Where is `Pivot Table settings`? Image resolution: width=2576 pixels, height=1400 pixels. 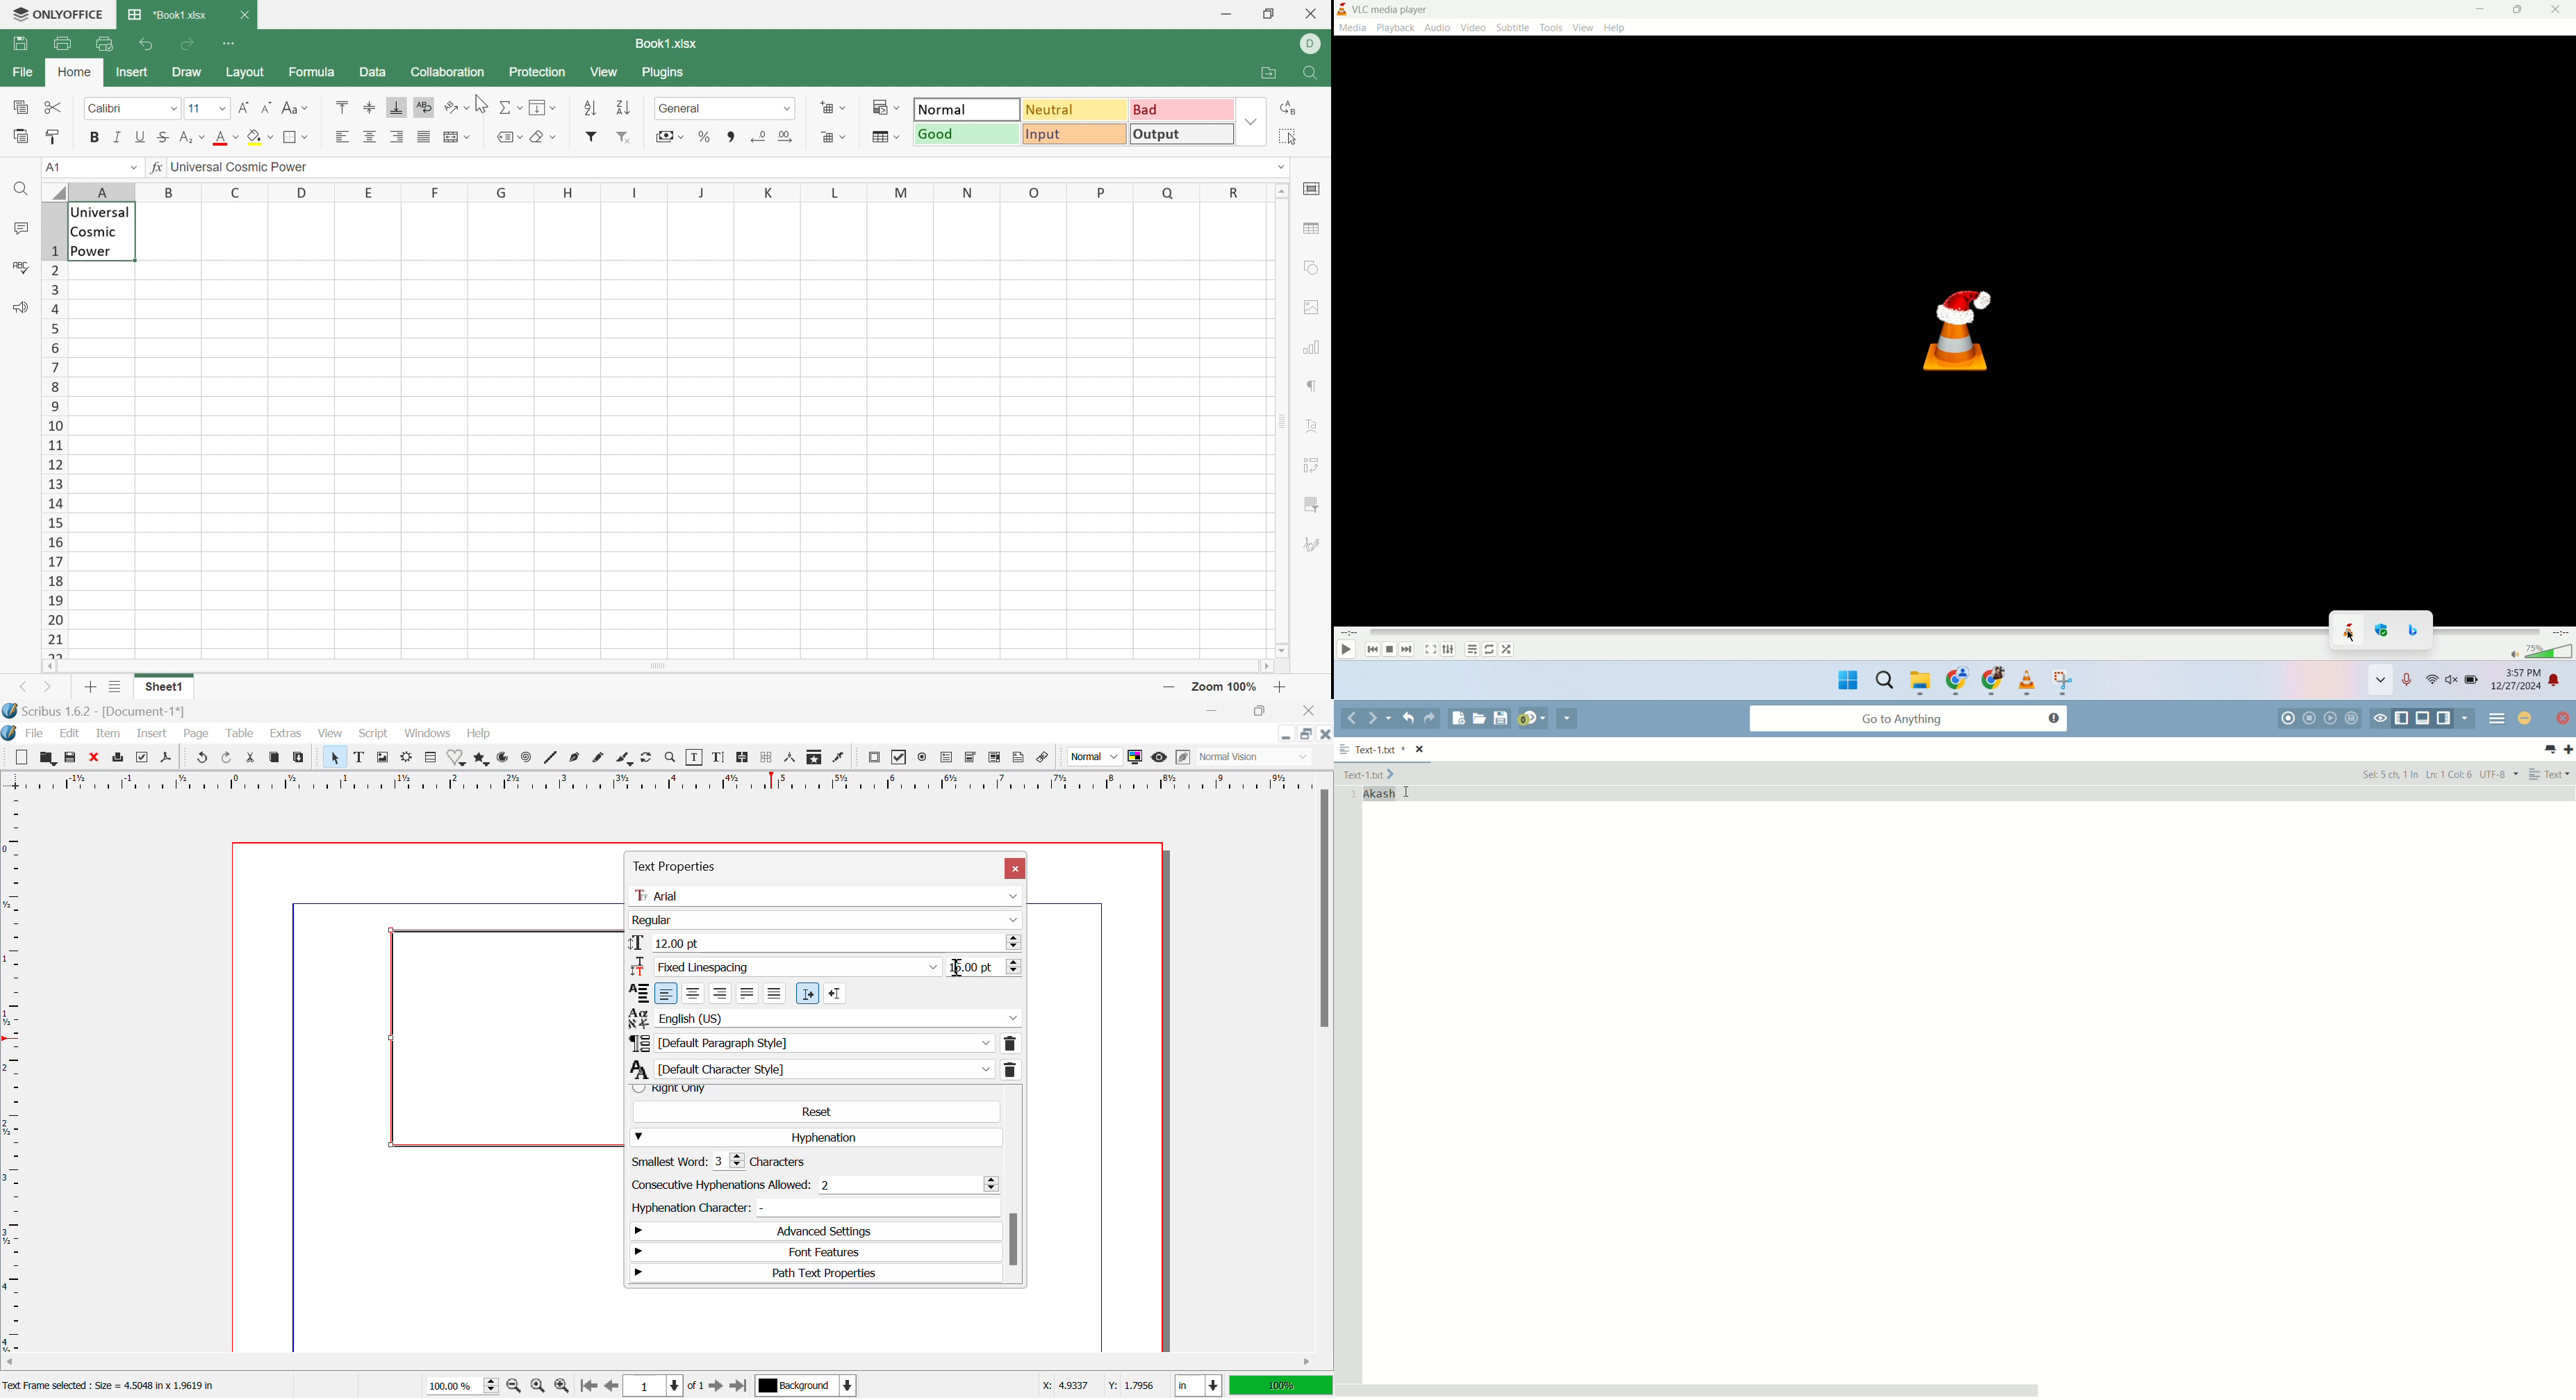 Pivot Table settings is located at coordinates (1311, 466).